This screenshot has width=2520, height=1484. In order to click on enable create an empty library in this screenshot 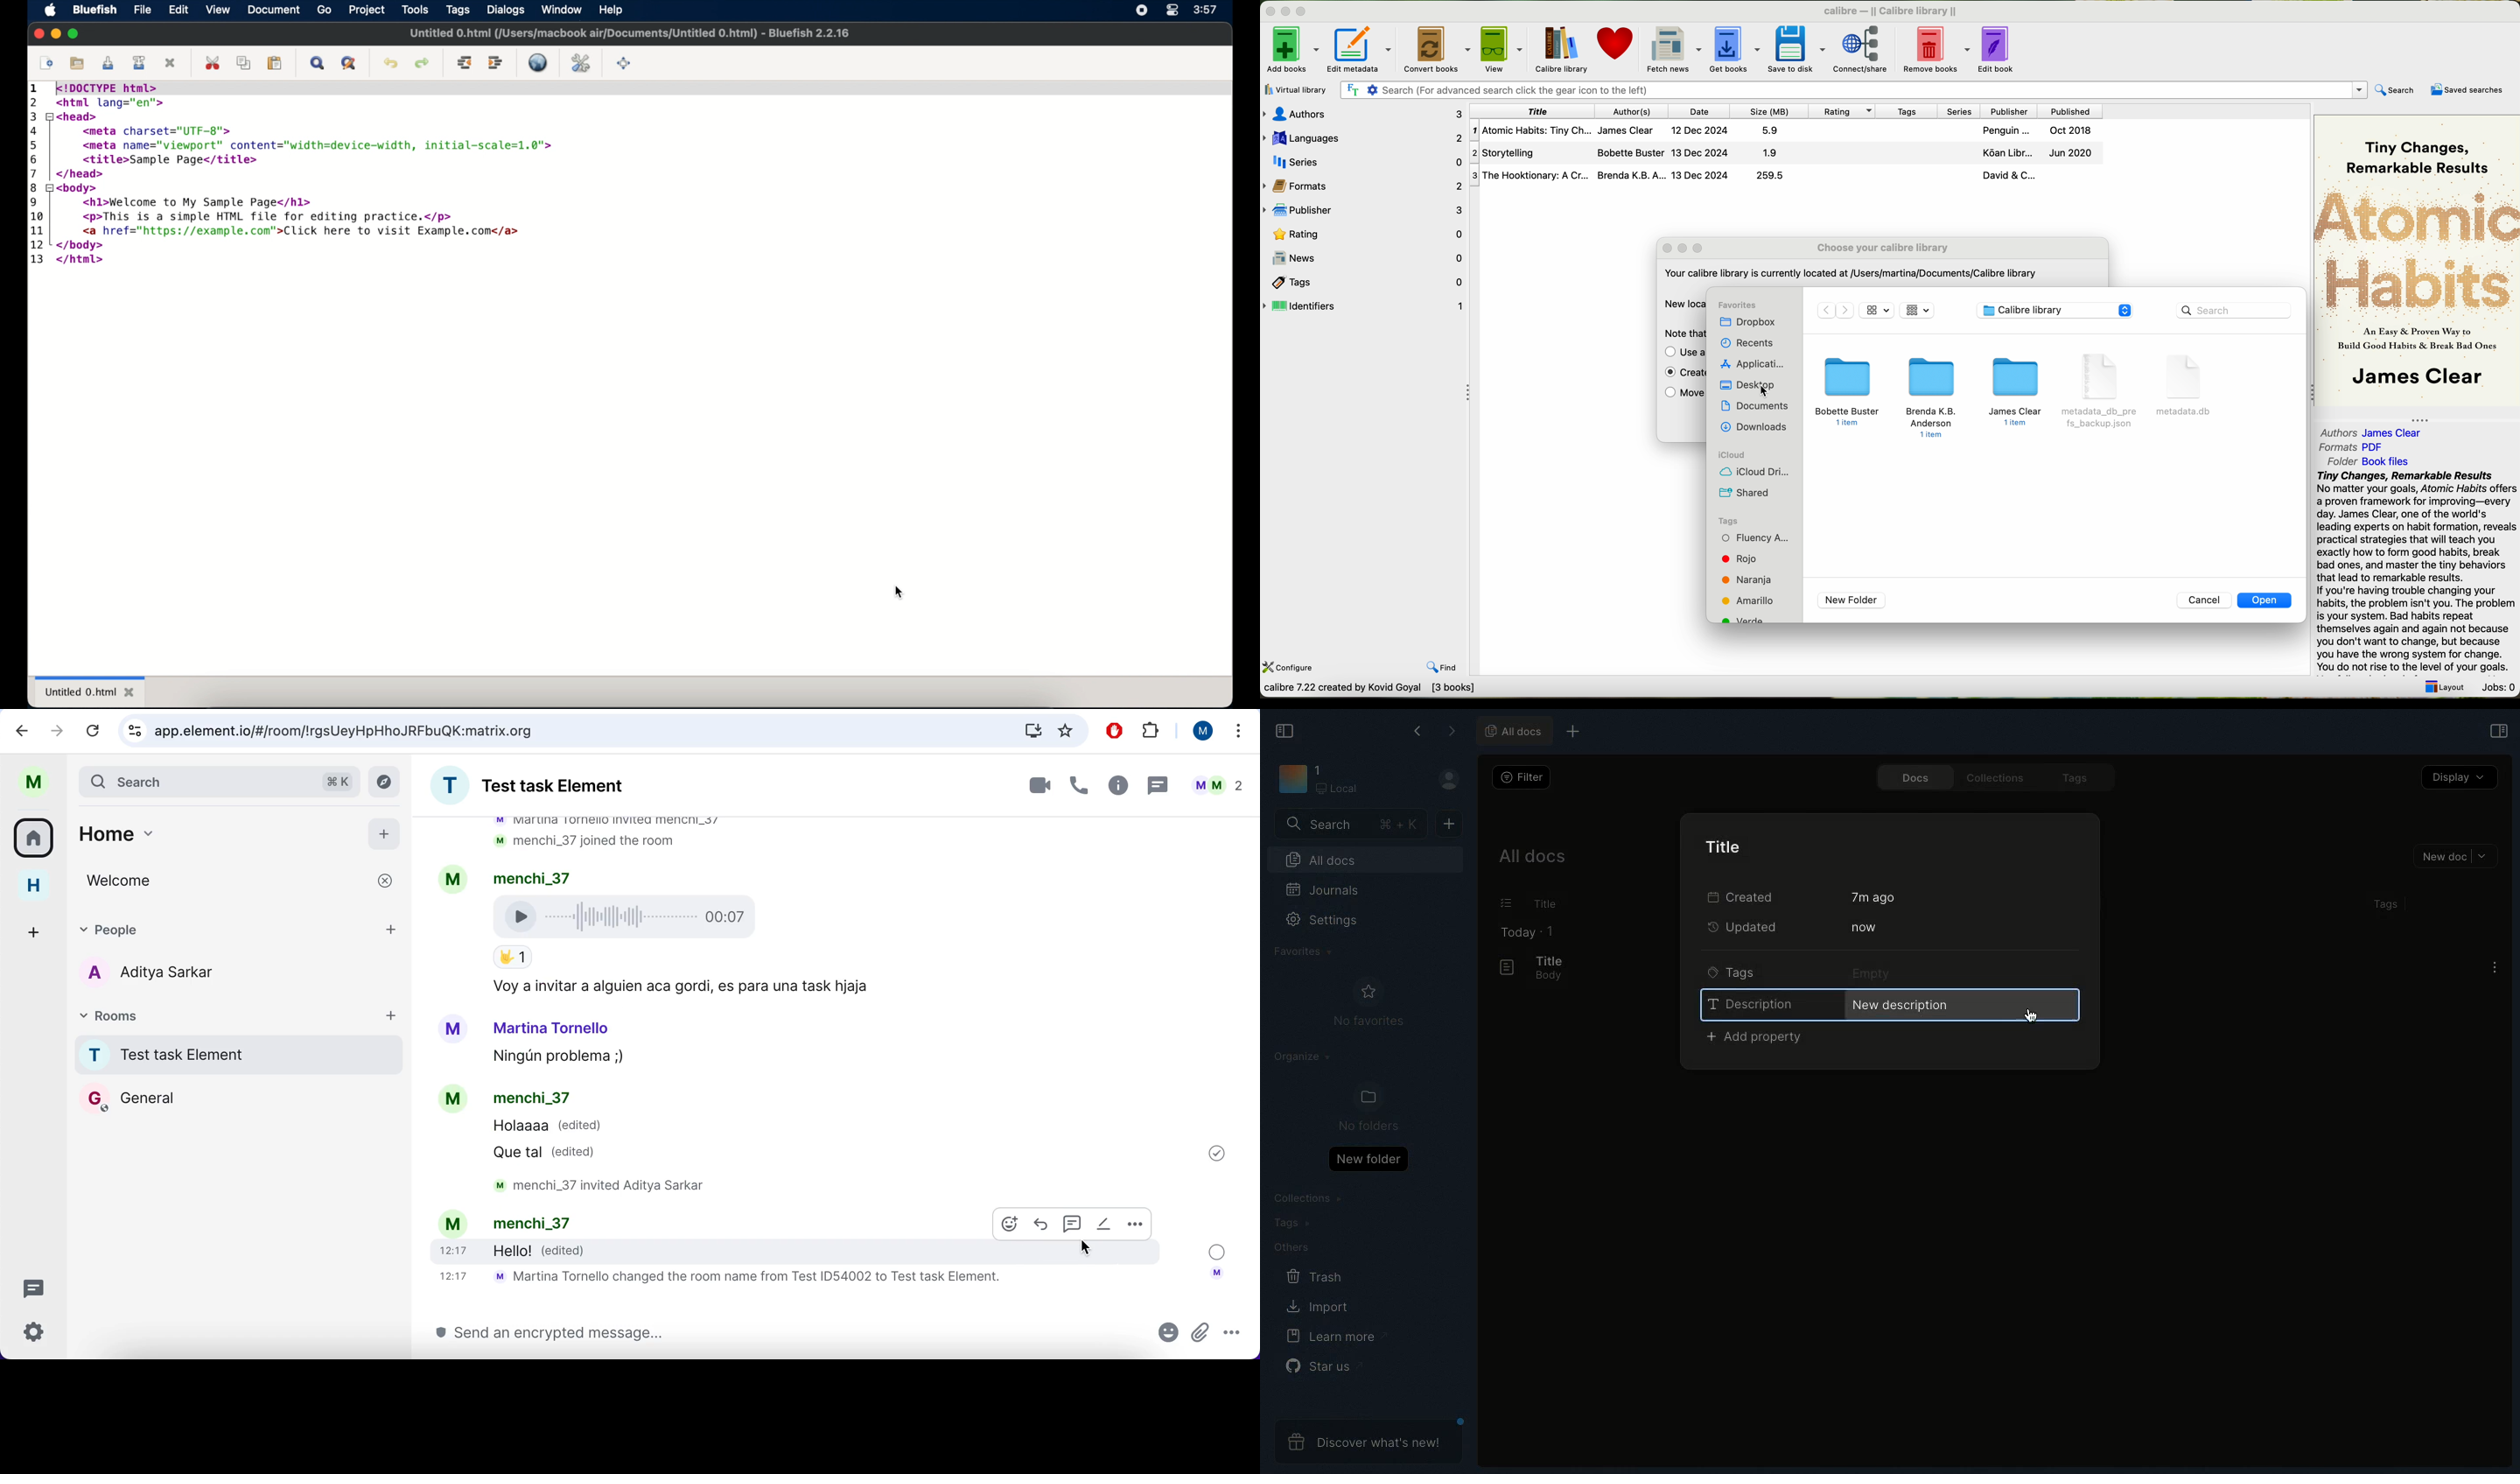, I will do `click(1681, 374)`.